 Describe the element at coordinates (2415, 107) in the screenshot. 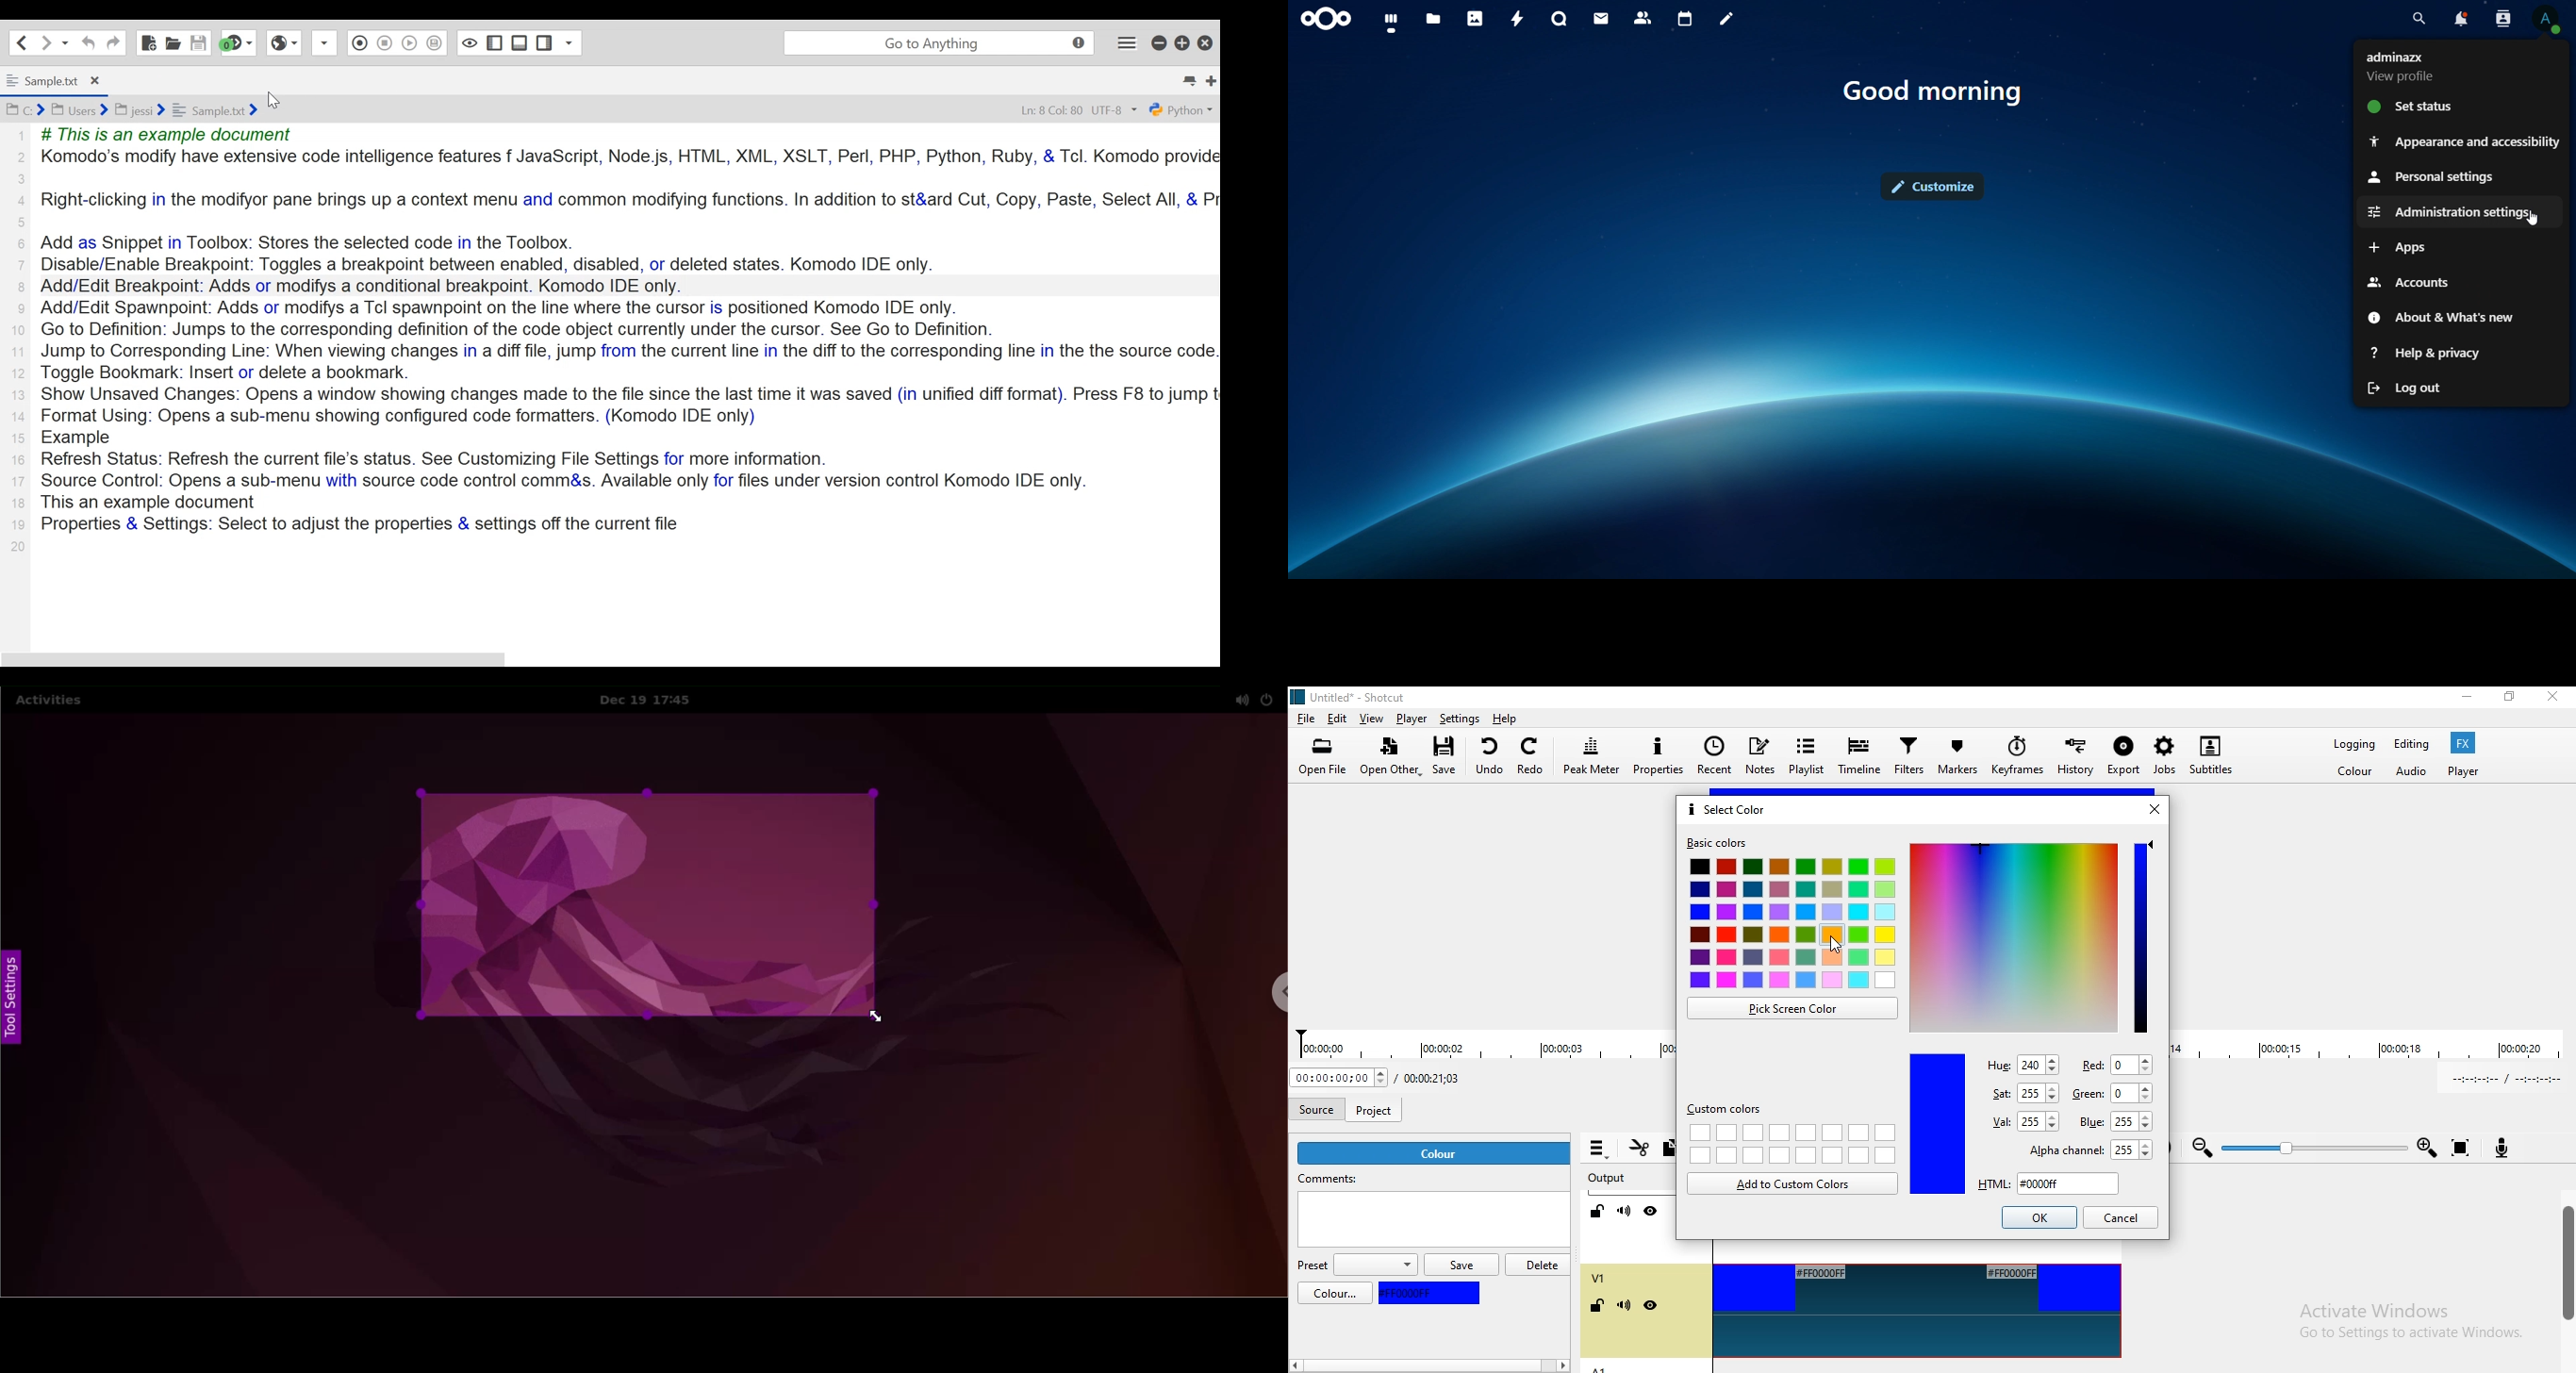

I see `set status` at that location.